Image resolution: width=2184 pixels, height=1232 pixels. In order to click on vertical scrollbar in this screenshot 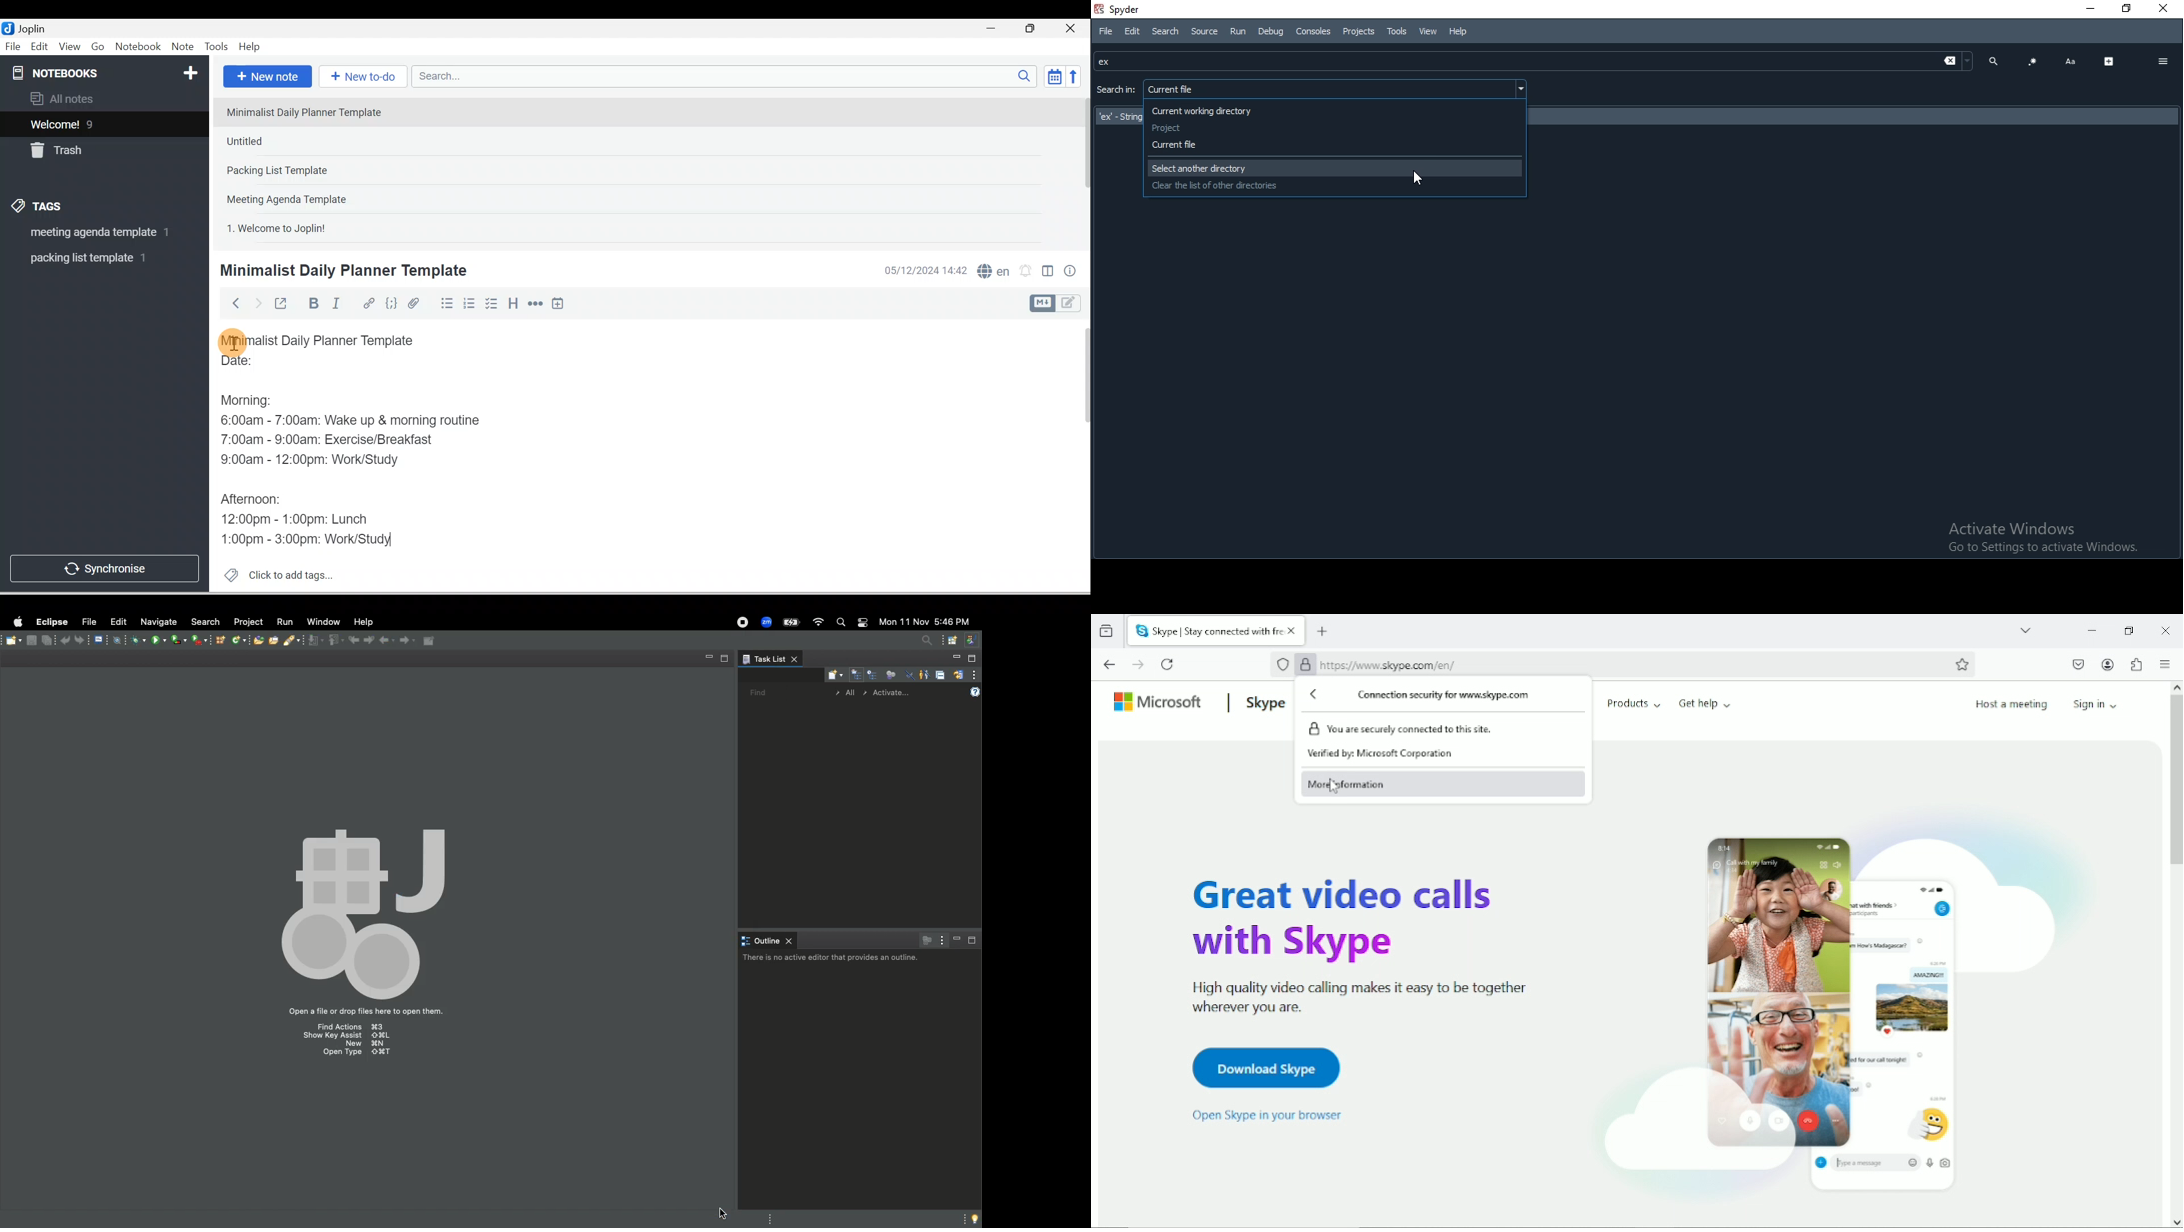, I will do `click(2176, 783)`.